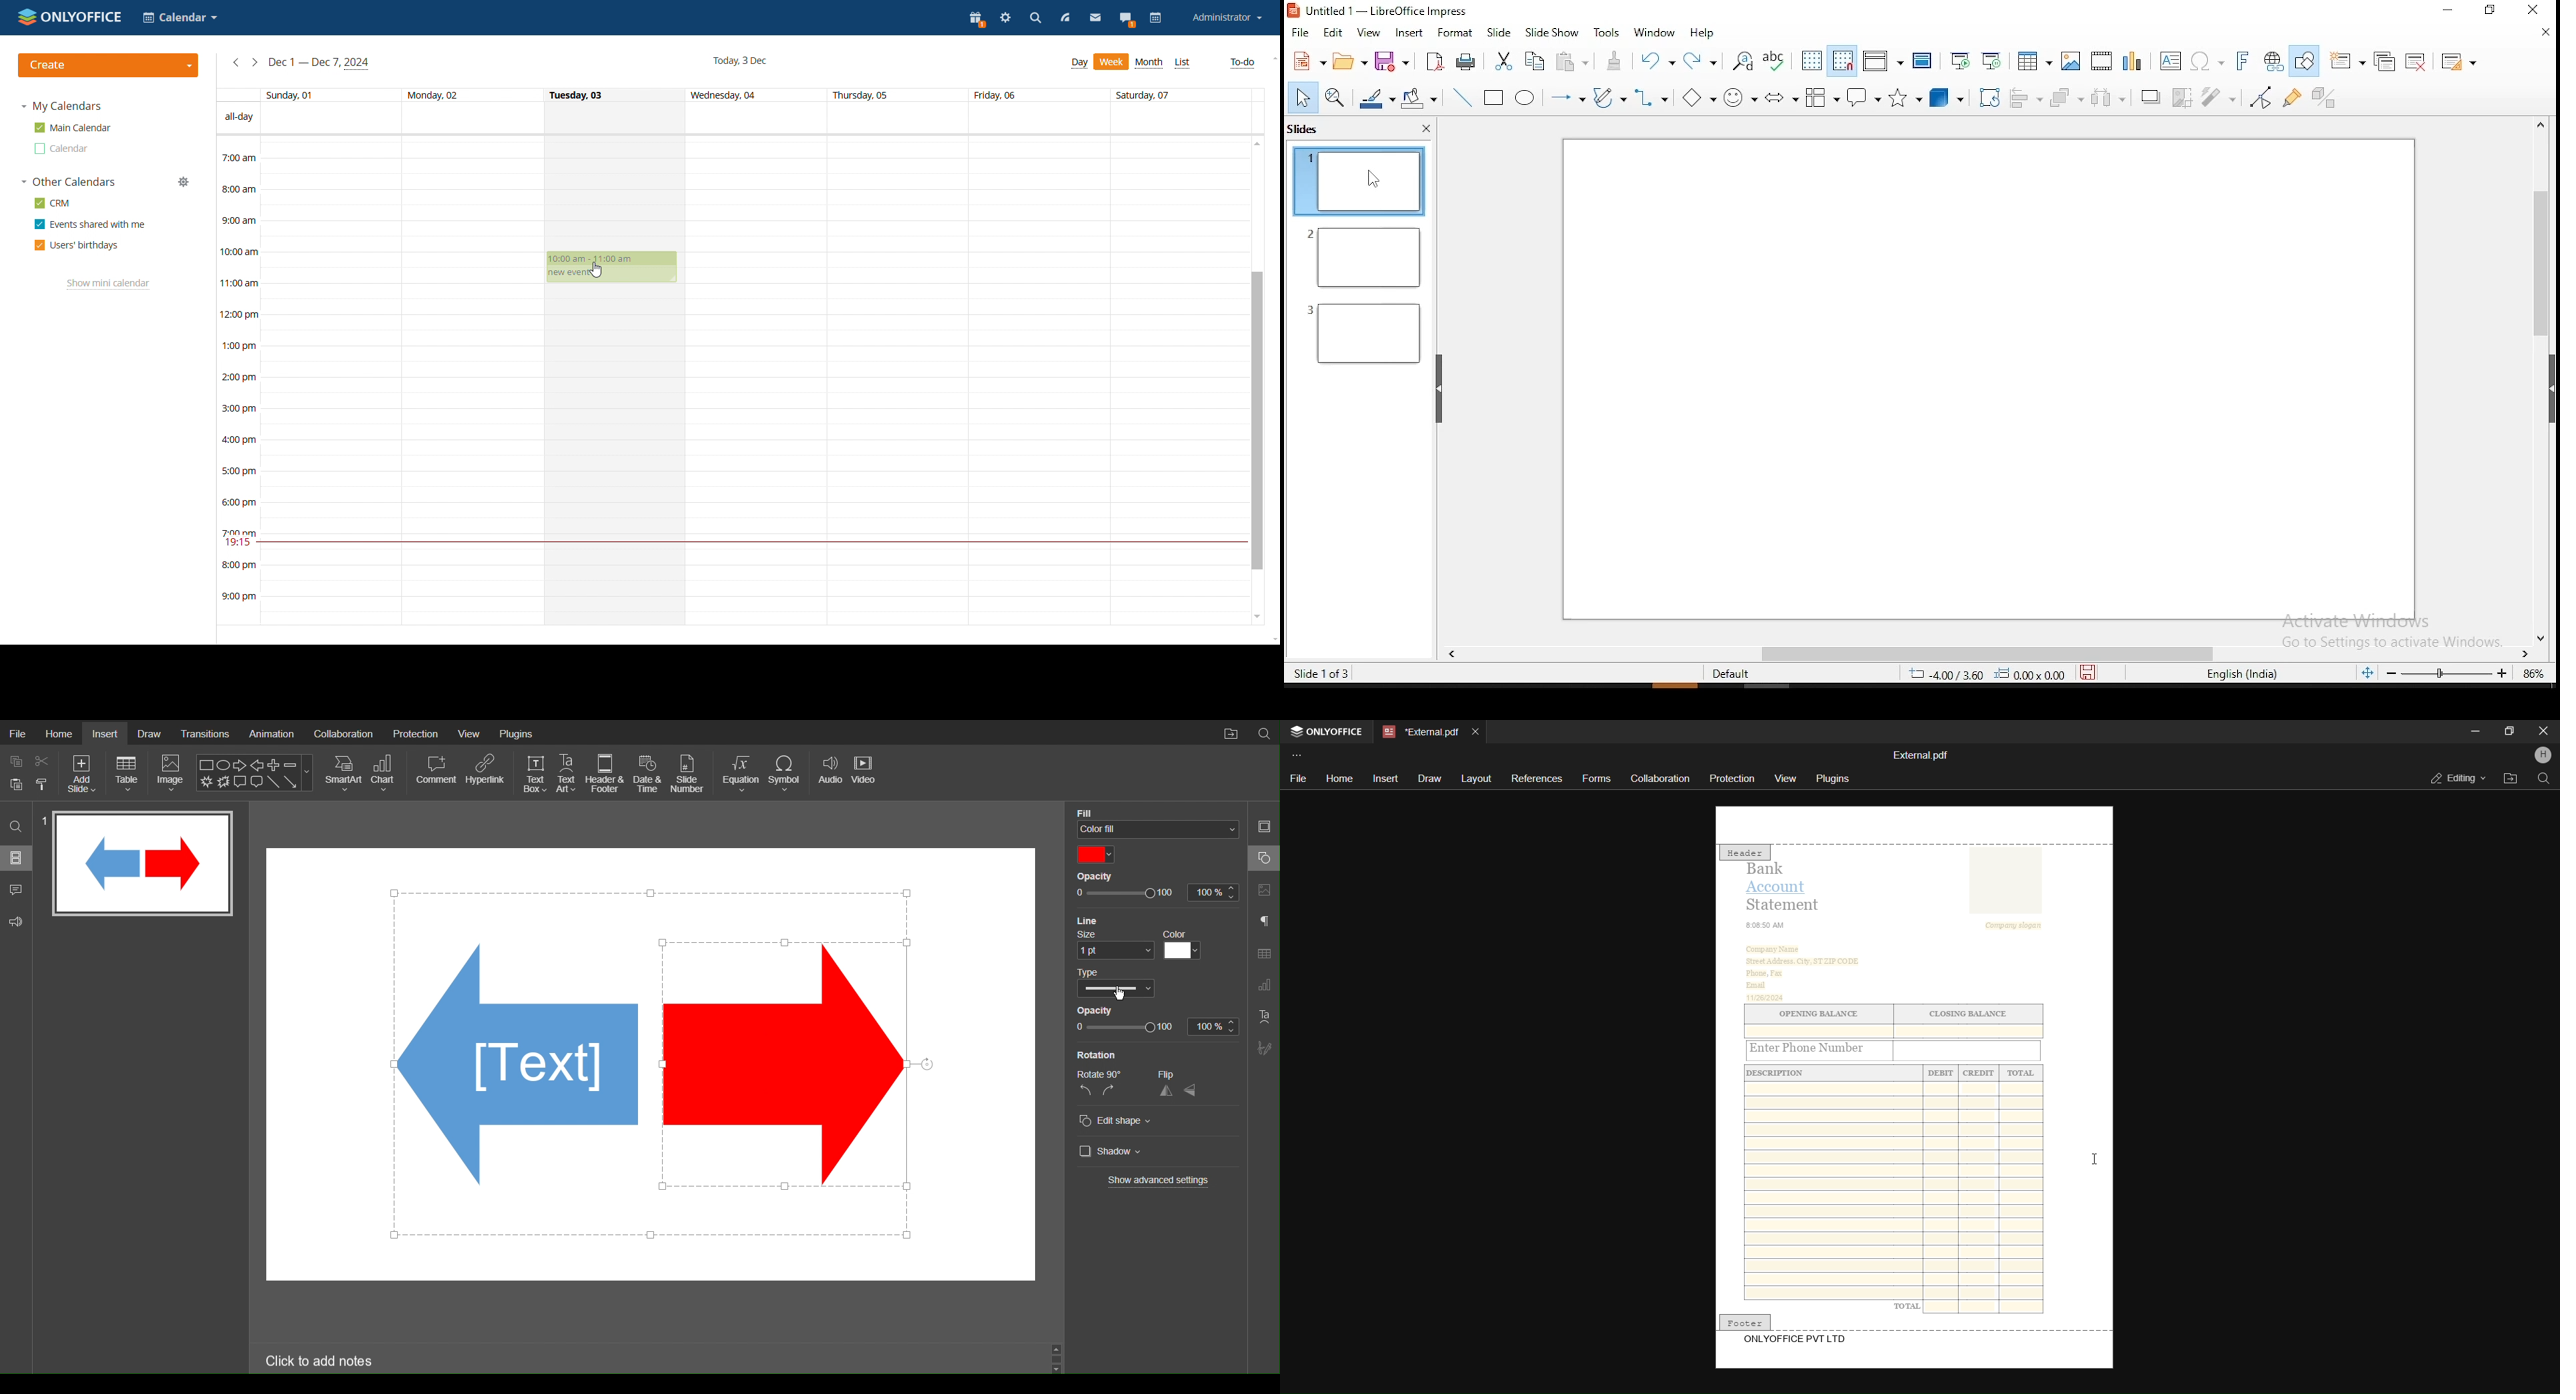  What do you see at coordinates (255, 63) in the screenshot?
I see `next week` at bounding box center [255, 63].